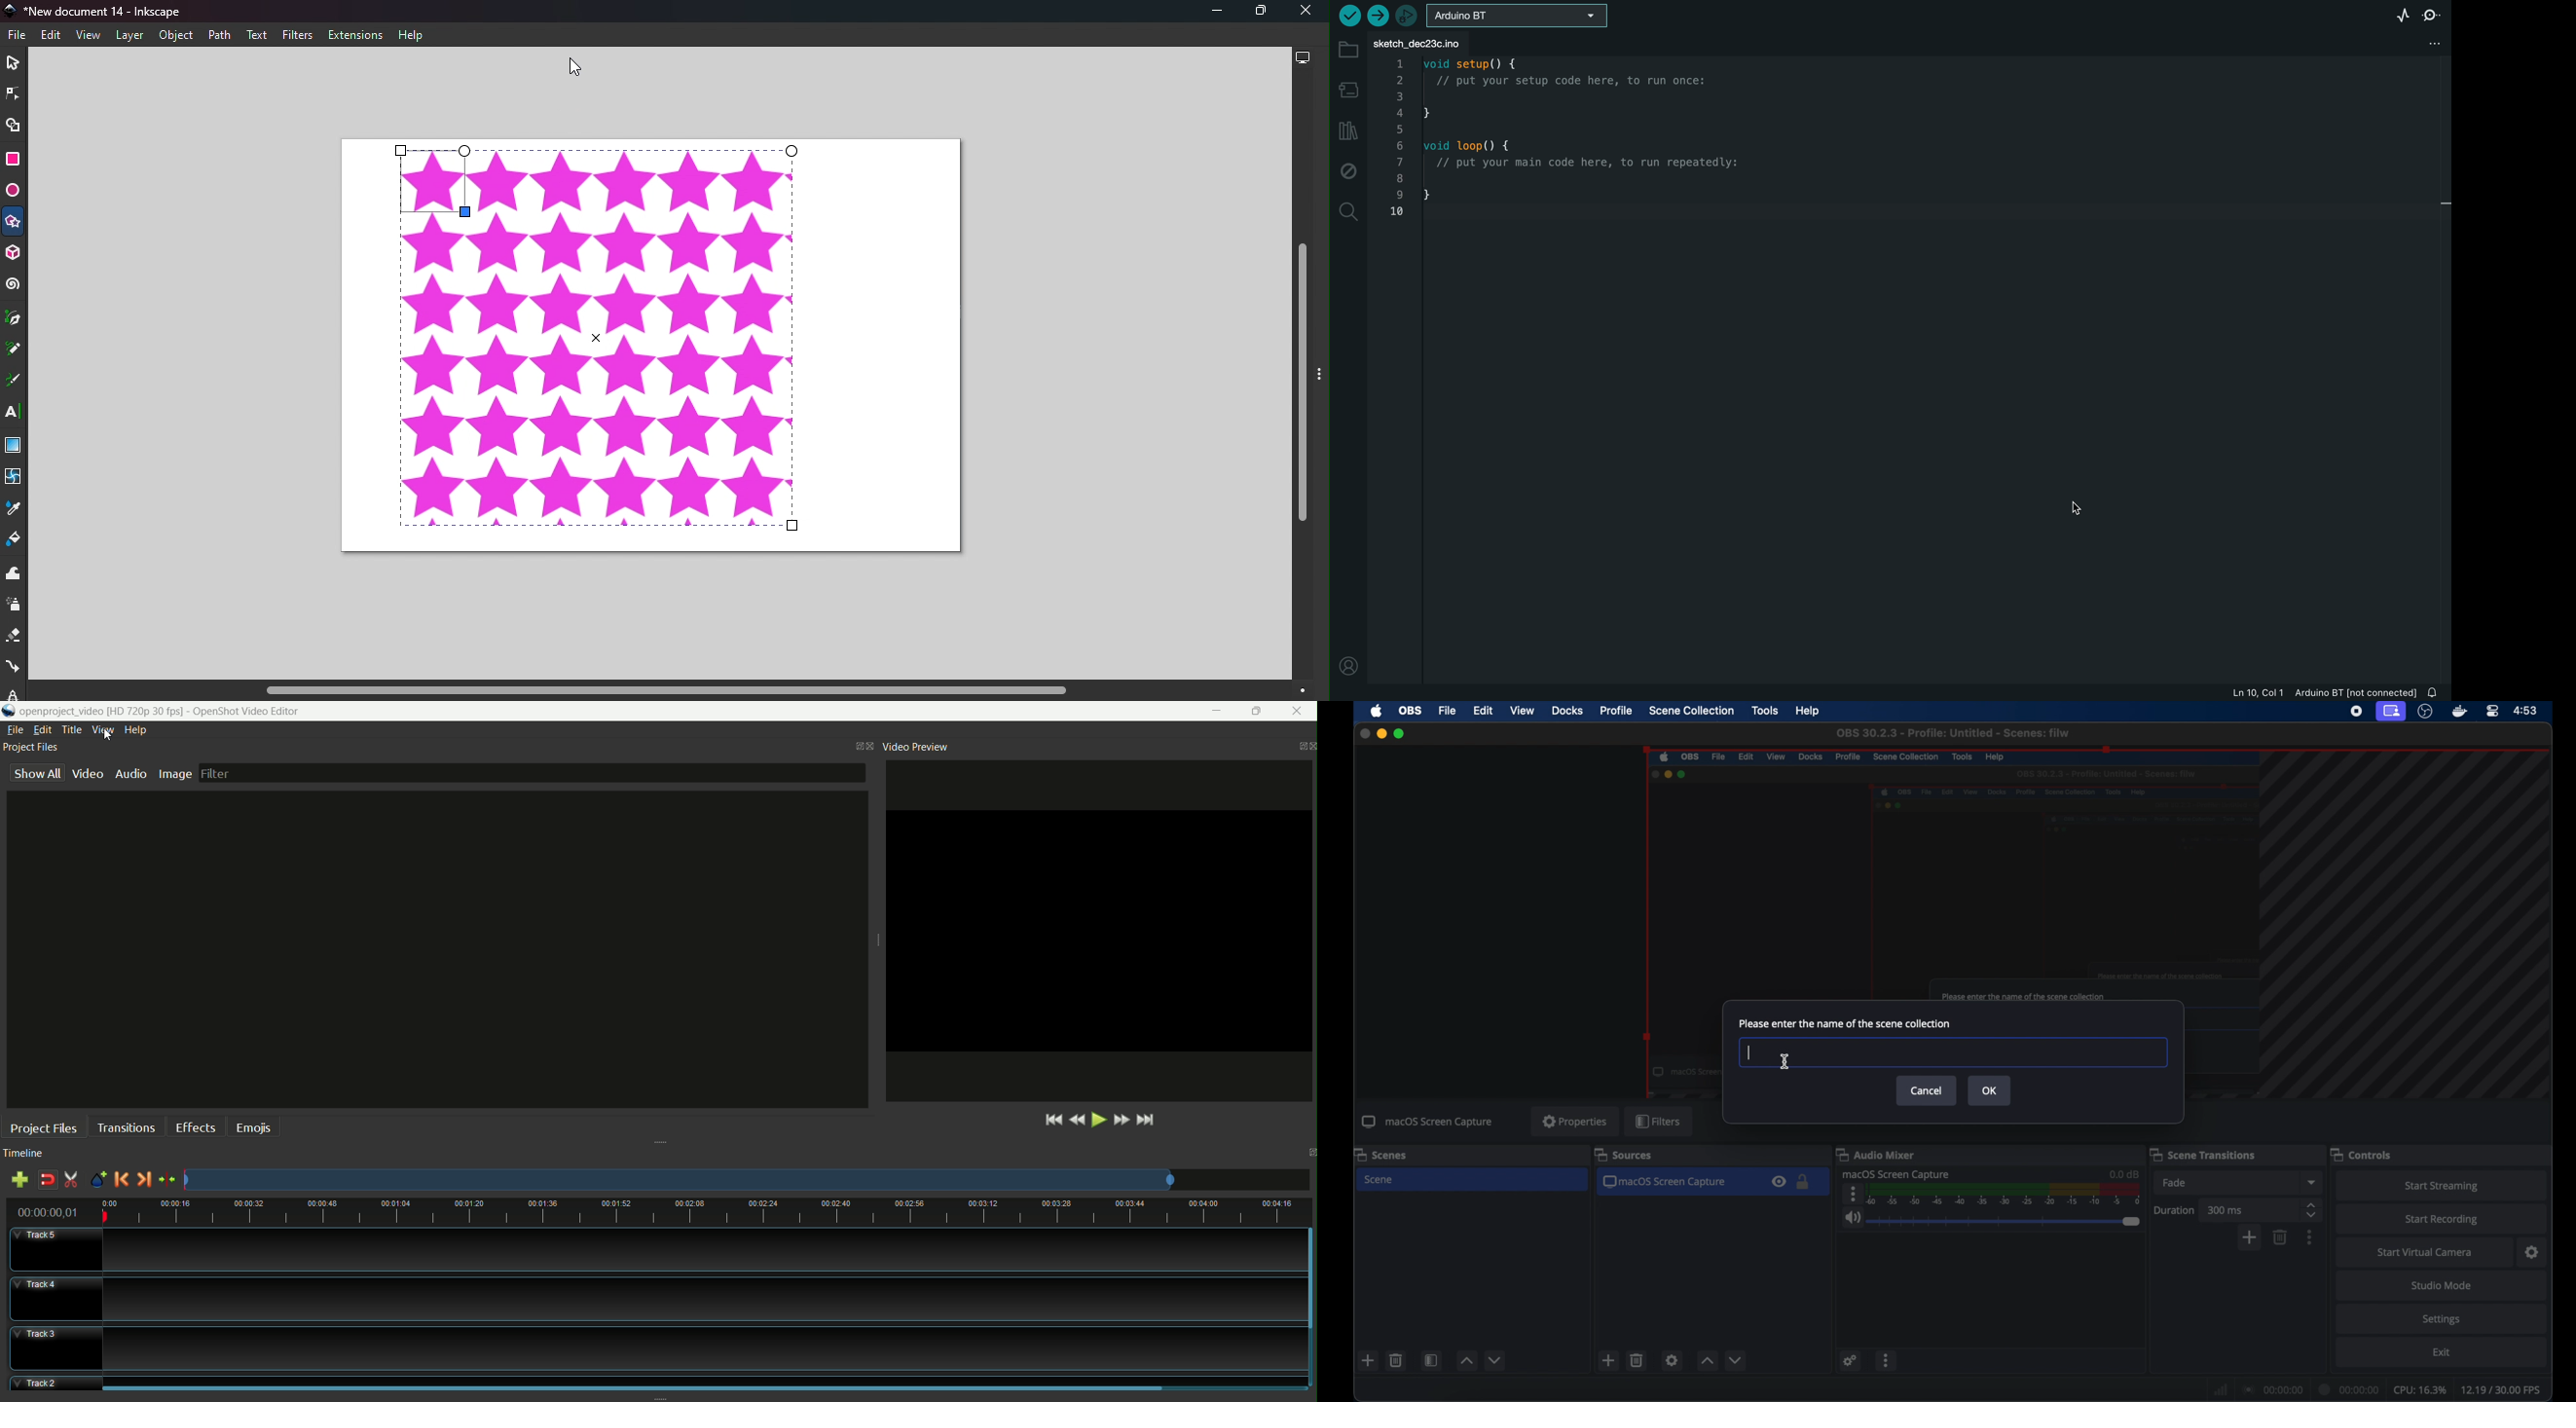 This screenshot has height=1428, width=2576. I want to click on add scene transition, so click(2250, 1238).